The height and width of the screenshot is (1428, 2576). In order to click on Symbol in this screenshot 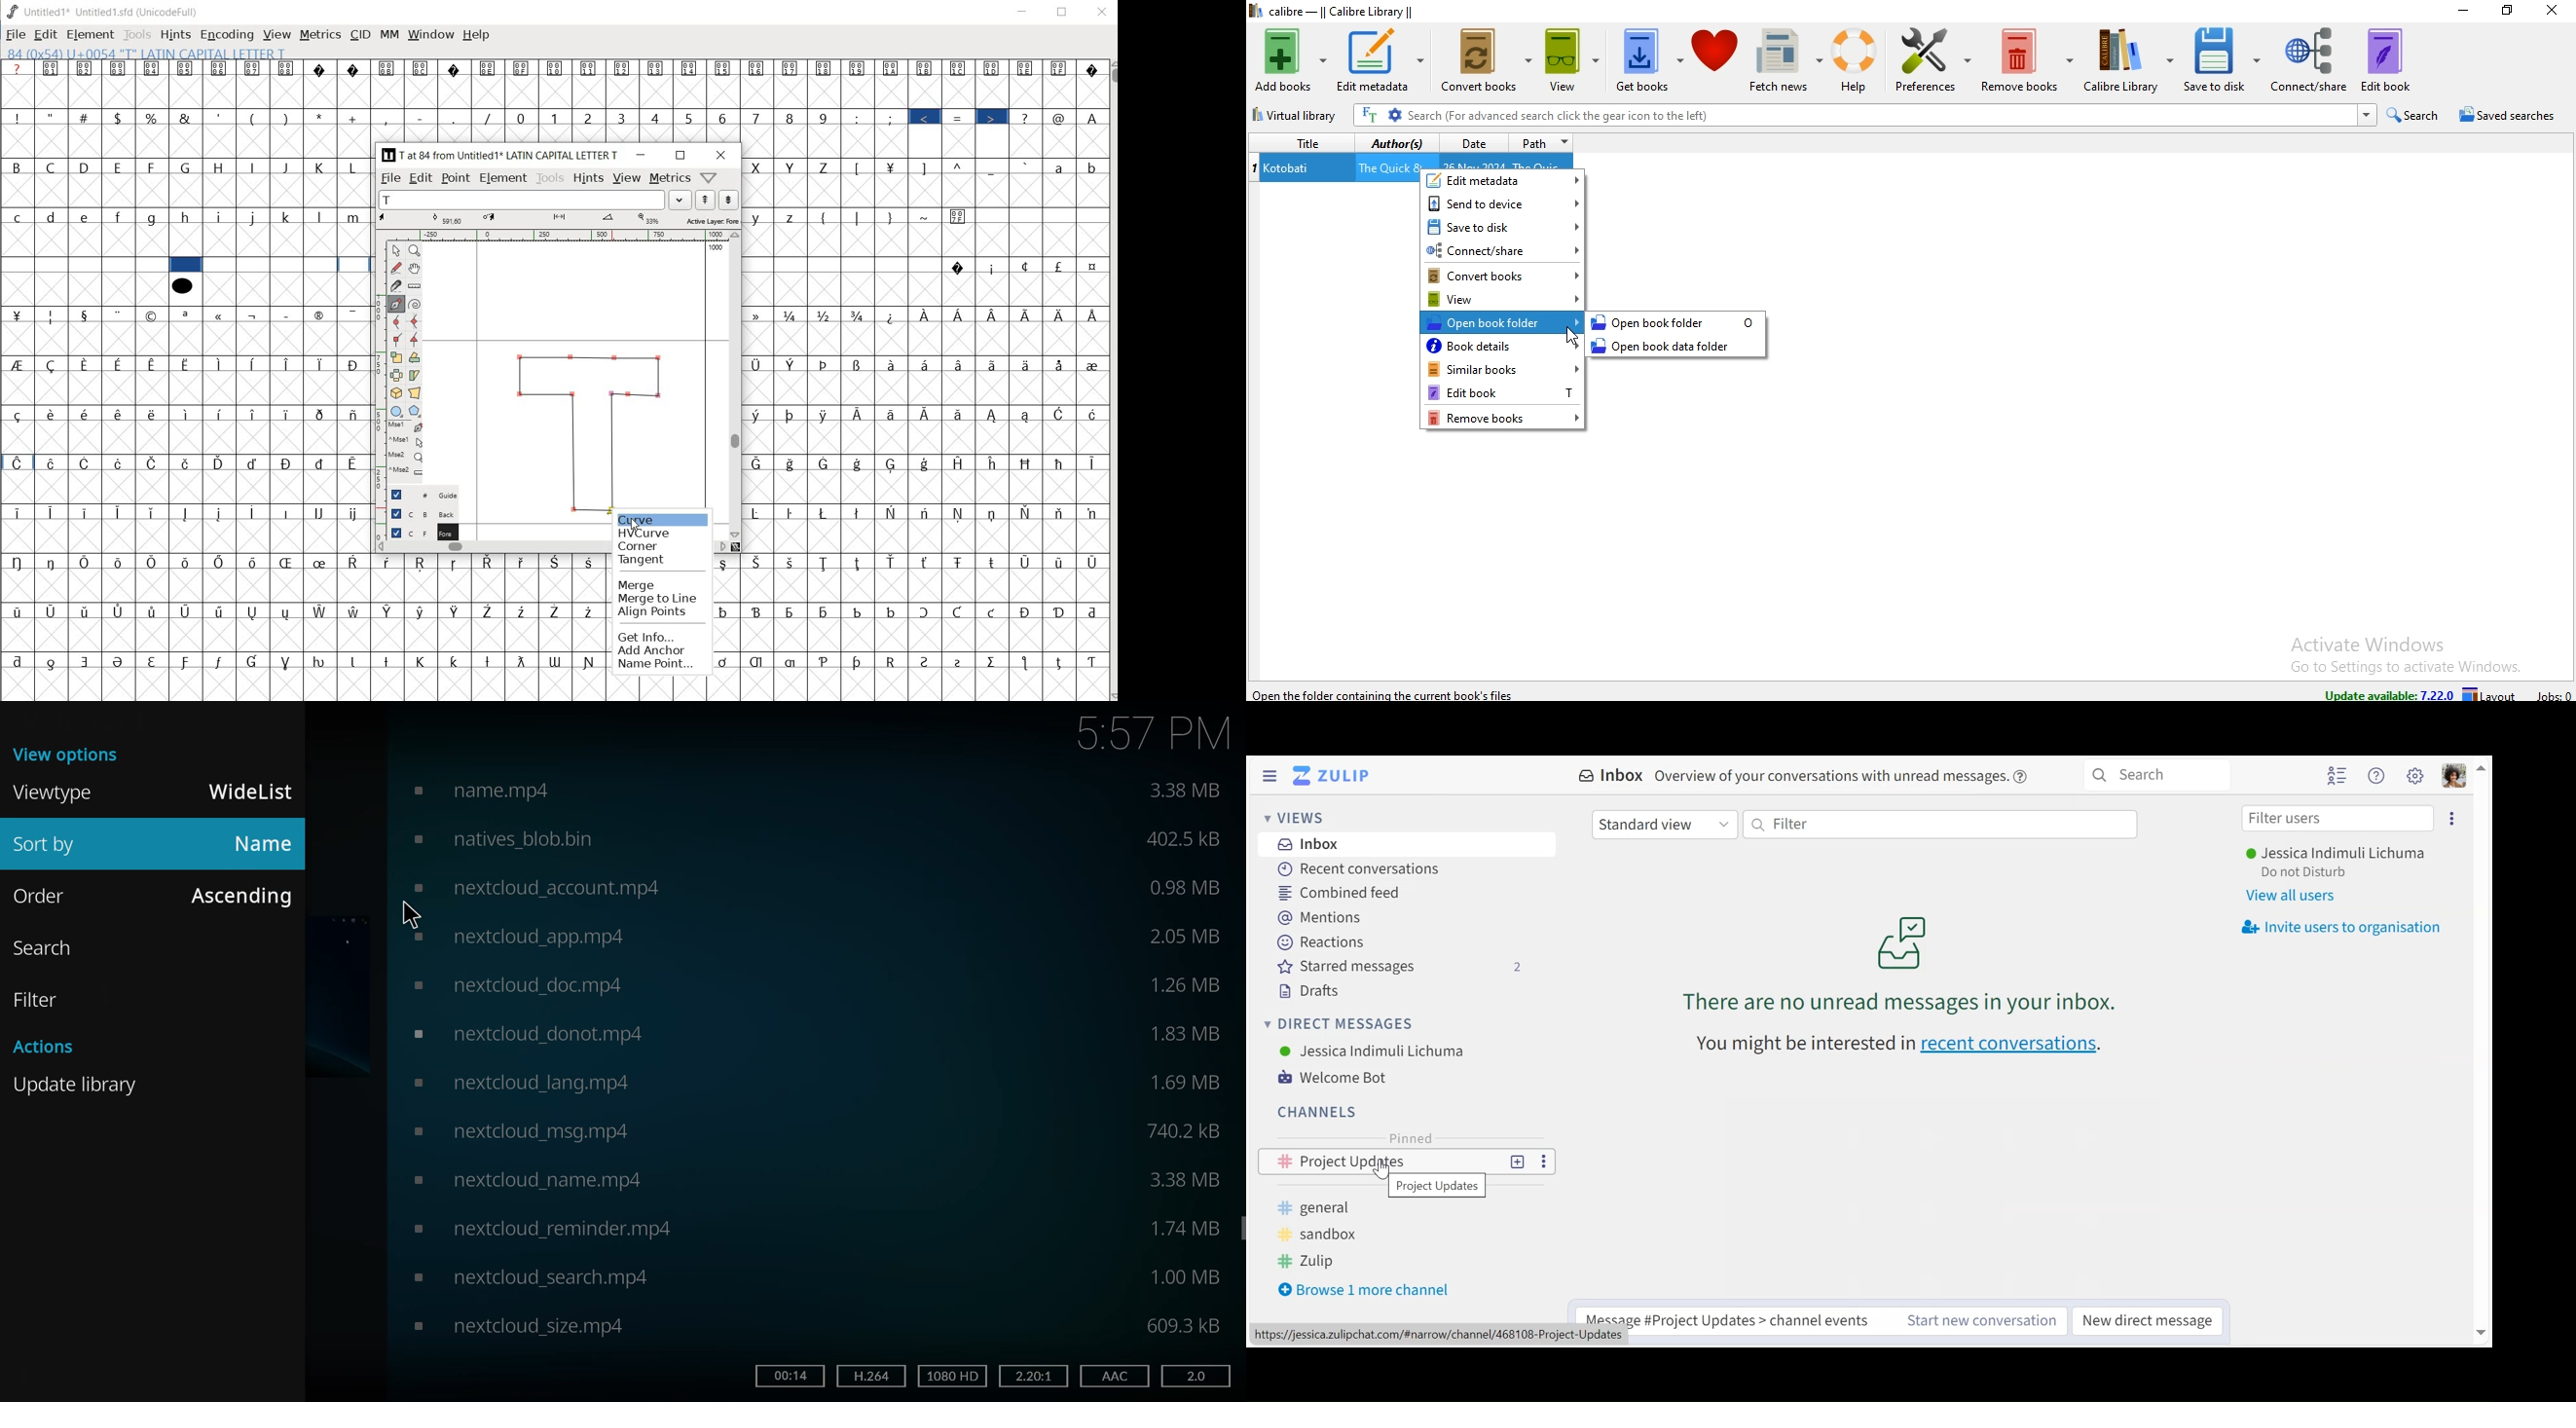, I will do `click(187, 315)`.